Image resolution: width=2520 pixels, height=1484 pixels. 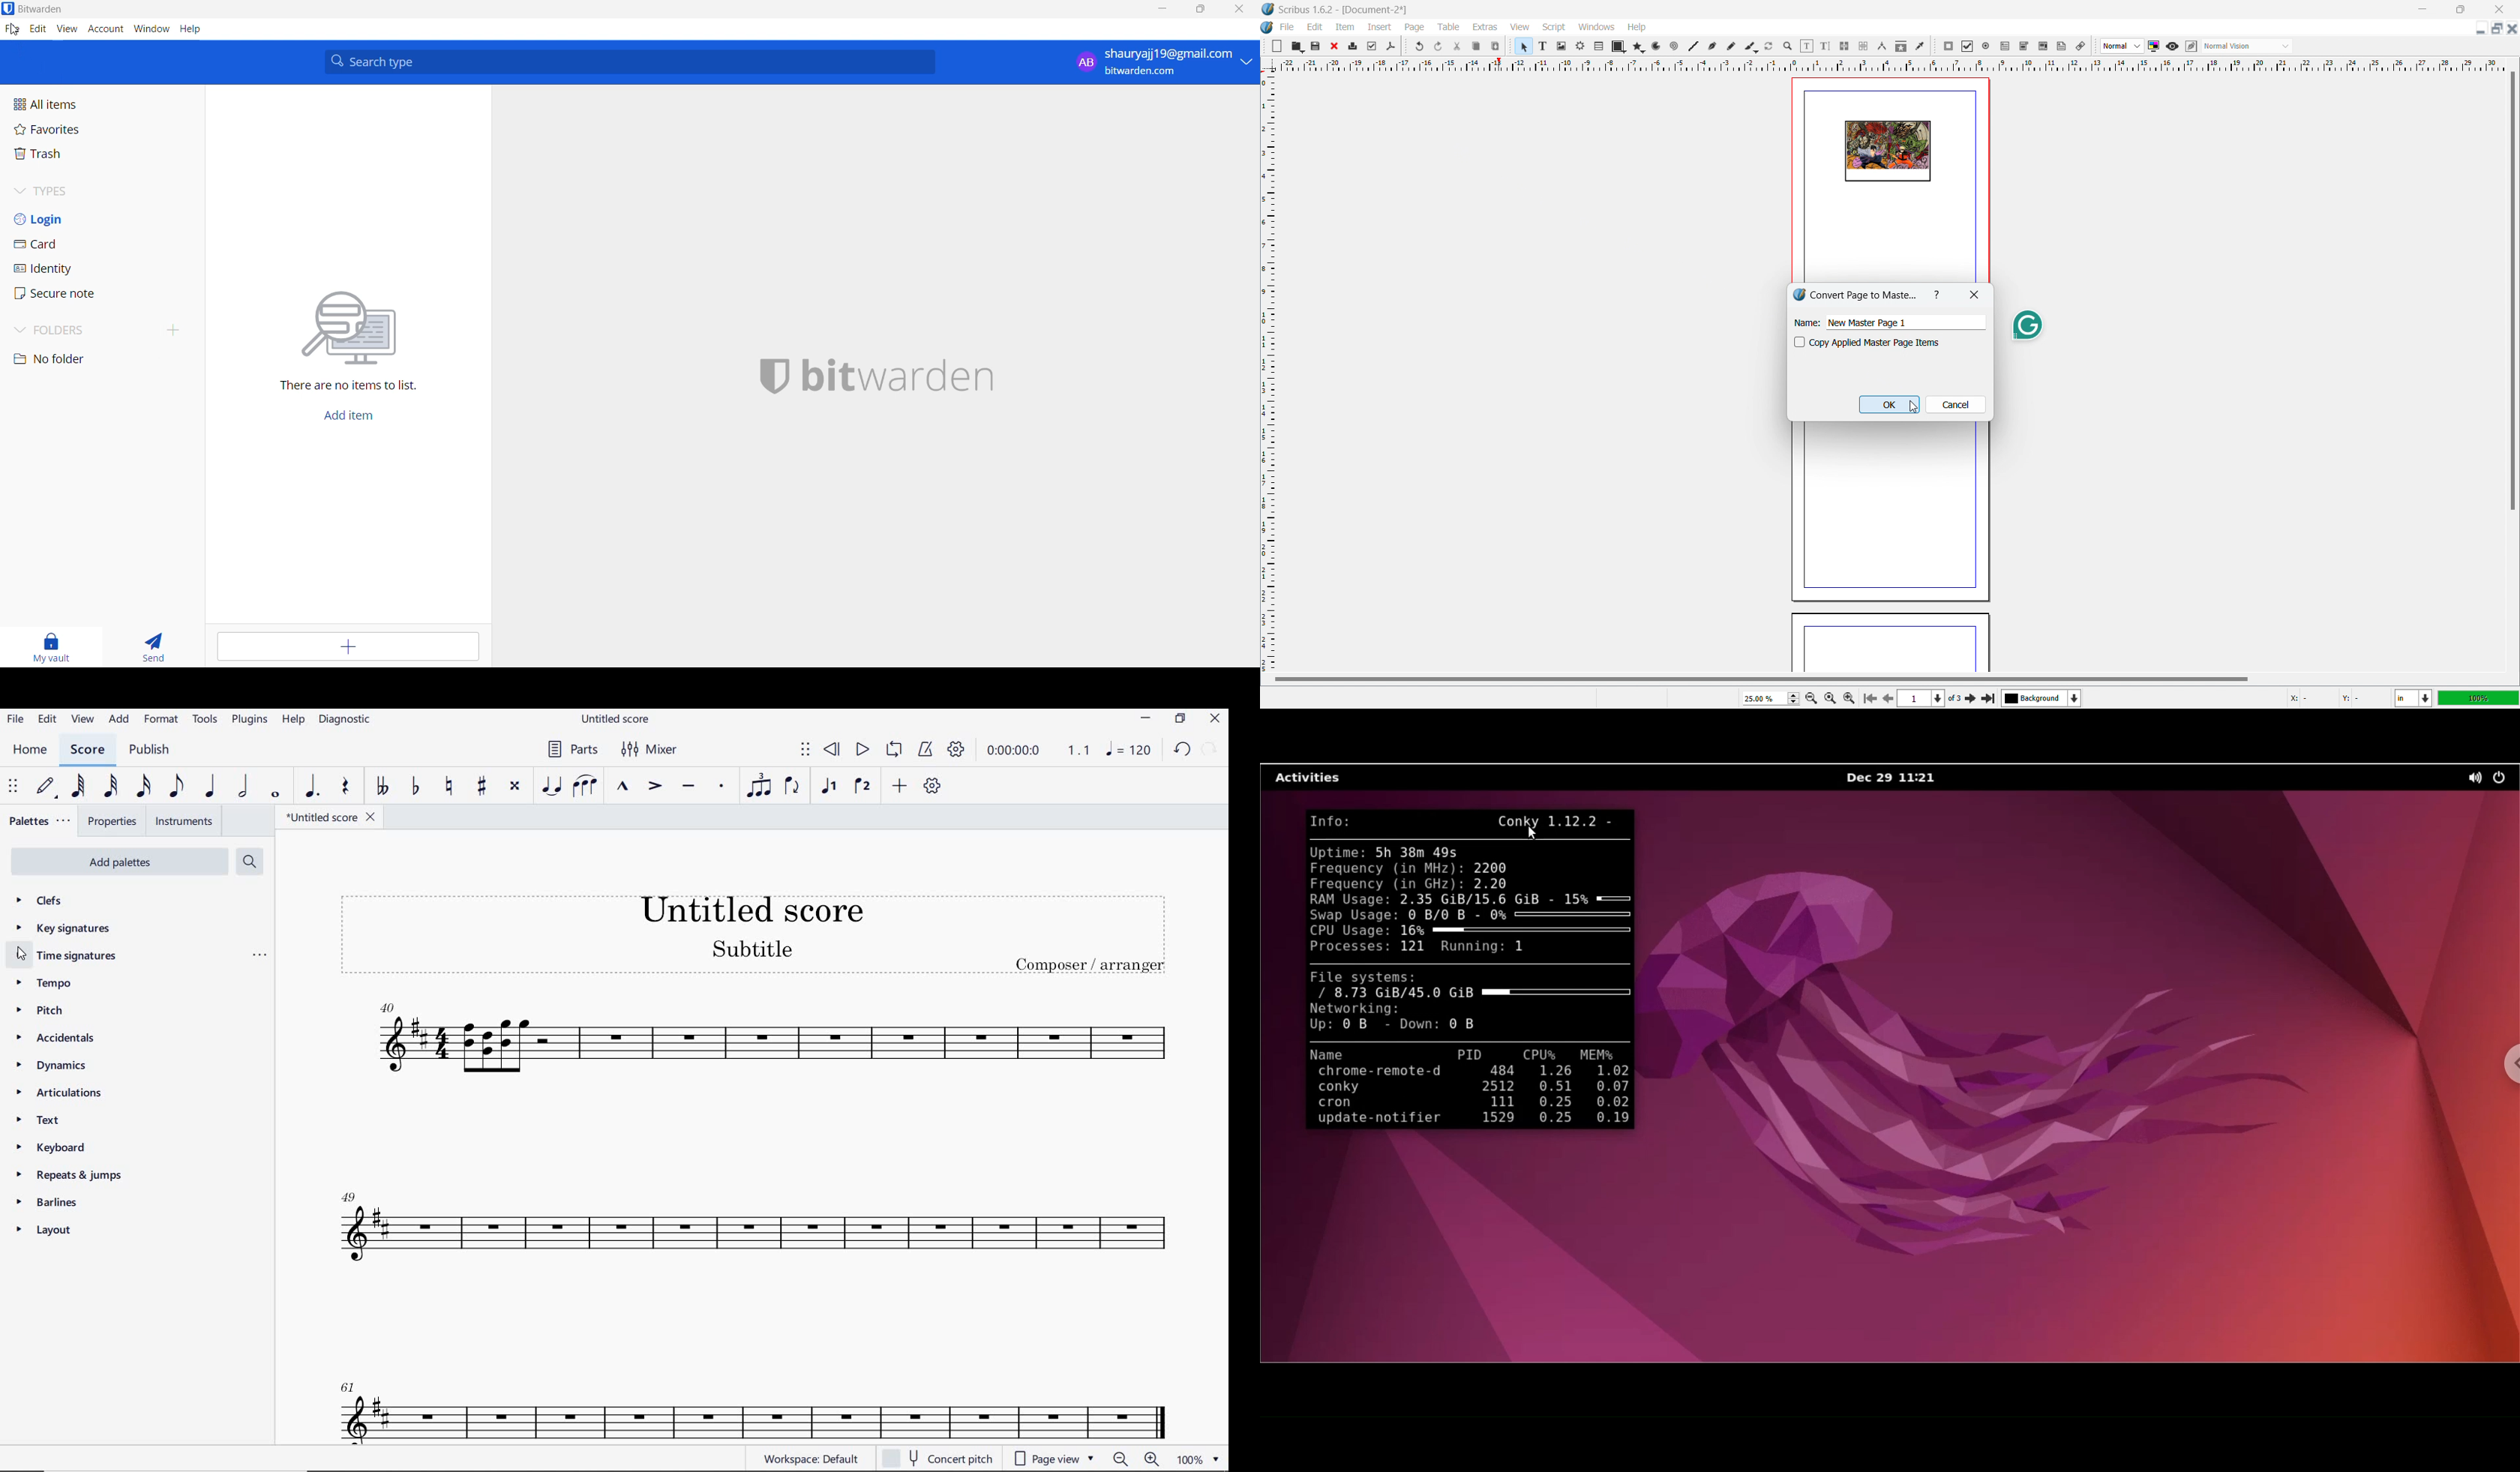 What do you see at coordinates (1891, 64) in the screenshot?
I see `horizontal ruler` at bounding box center [1891, 64].